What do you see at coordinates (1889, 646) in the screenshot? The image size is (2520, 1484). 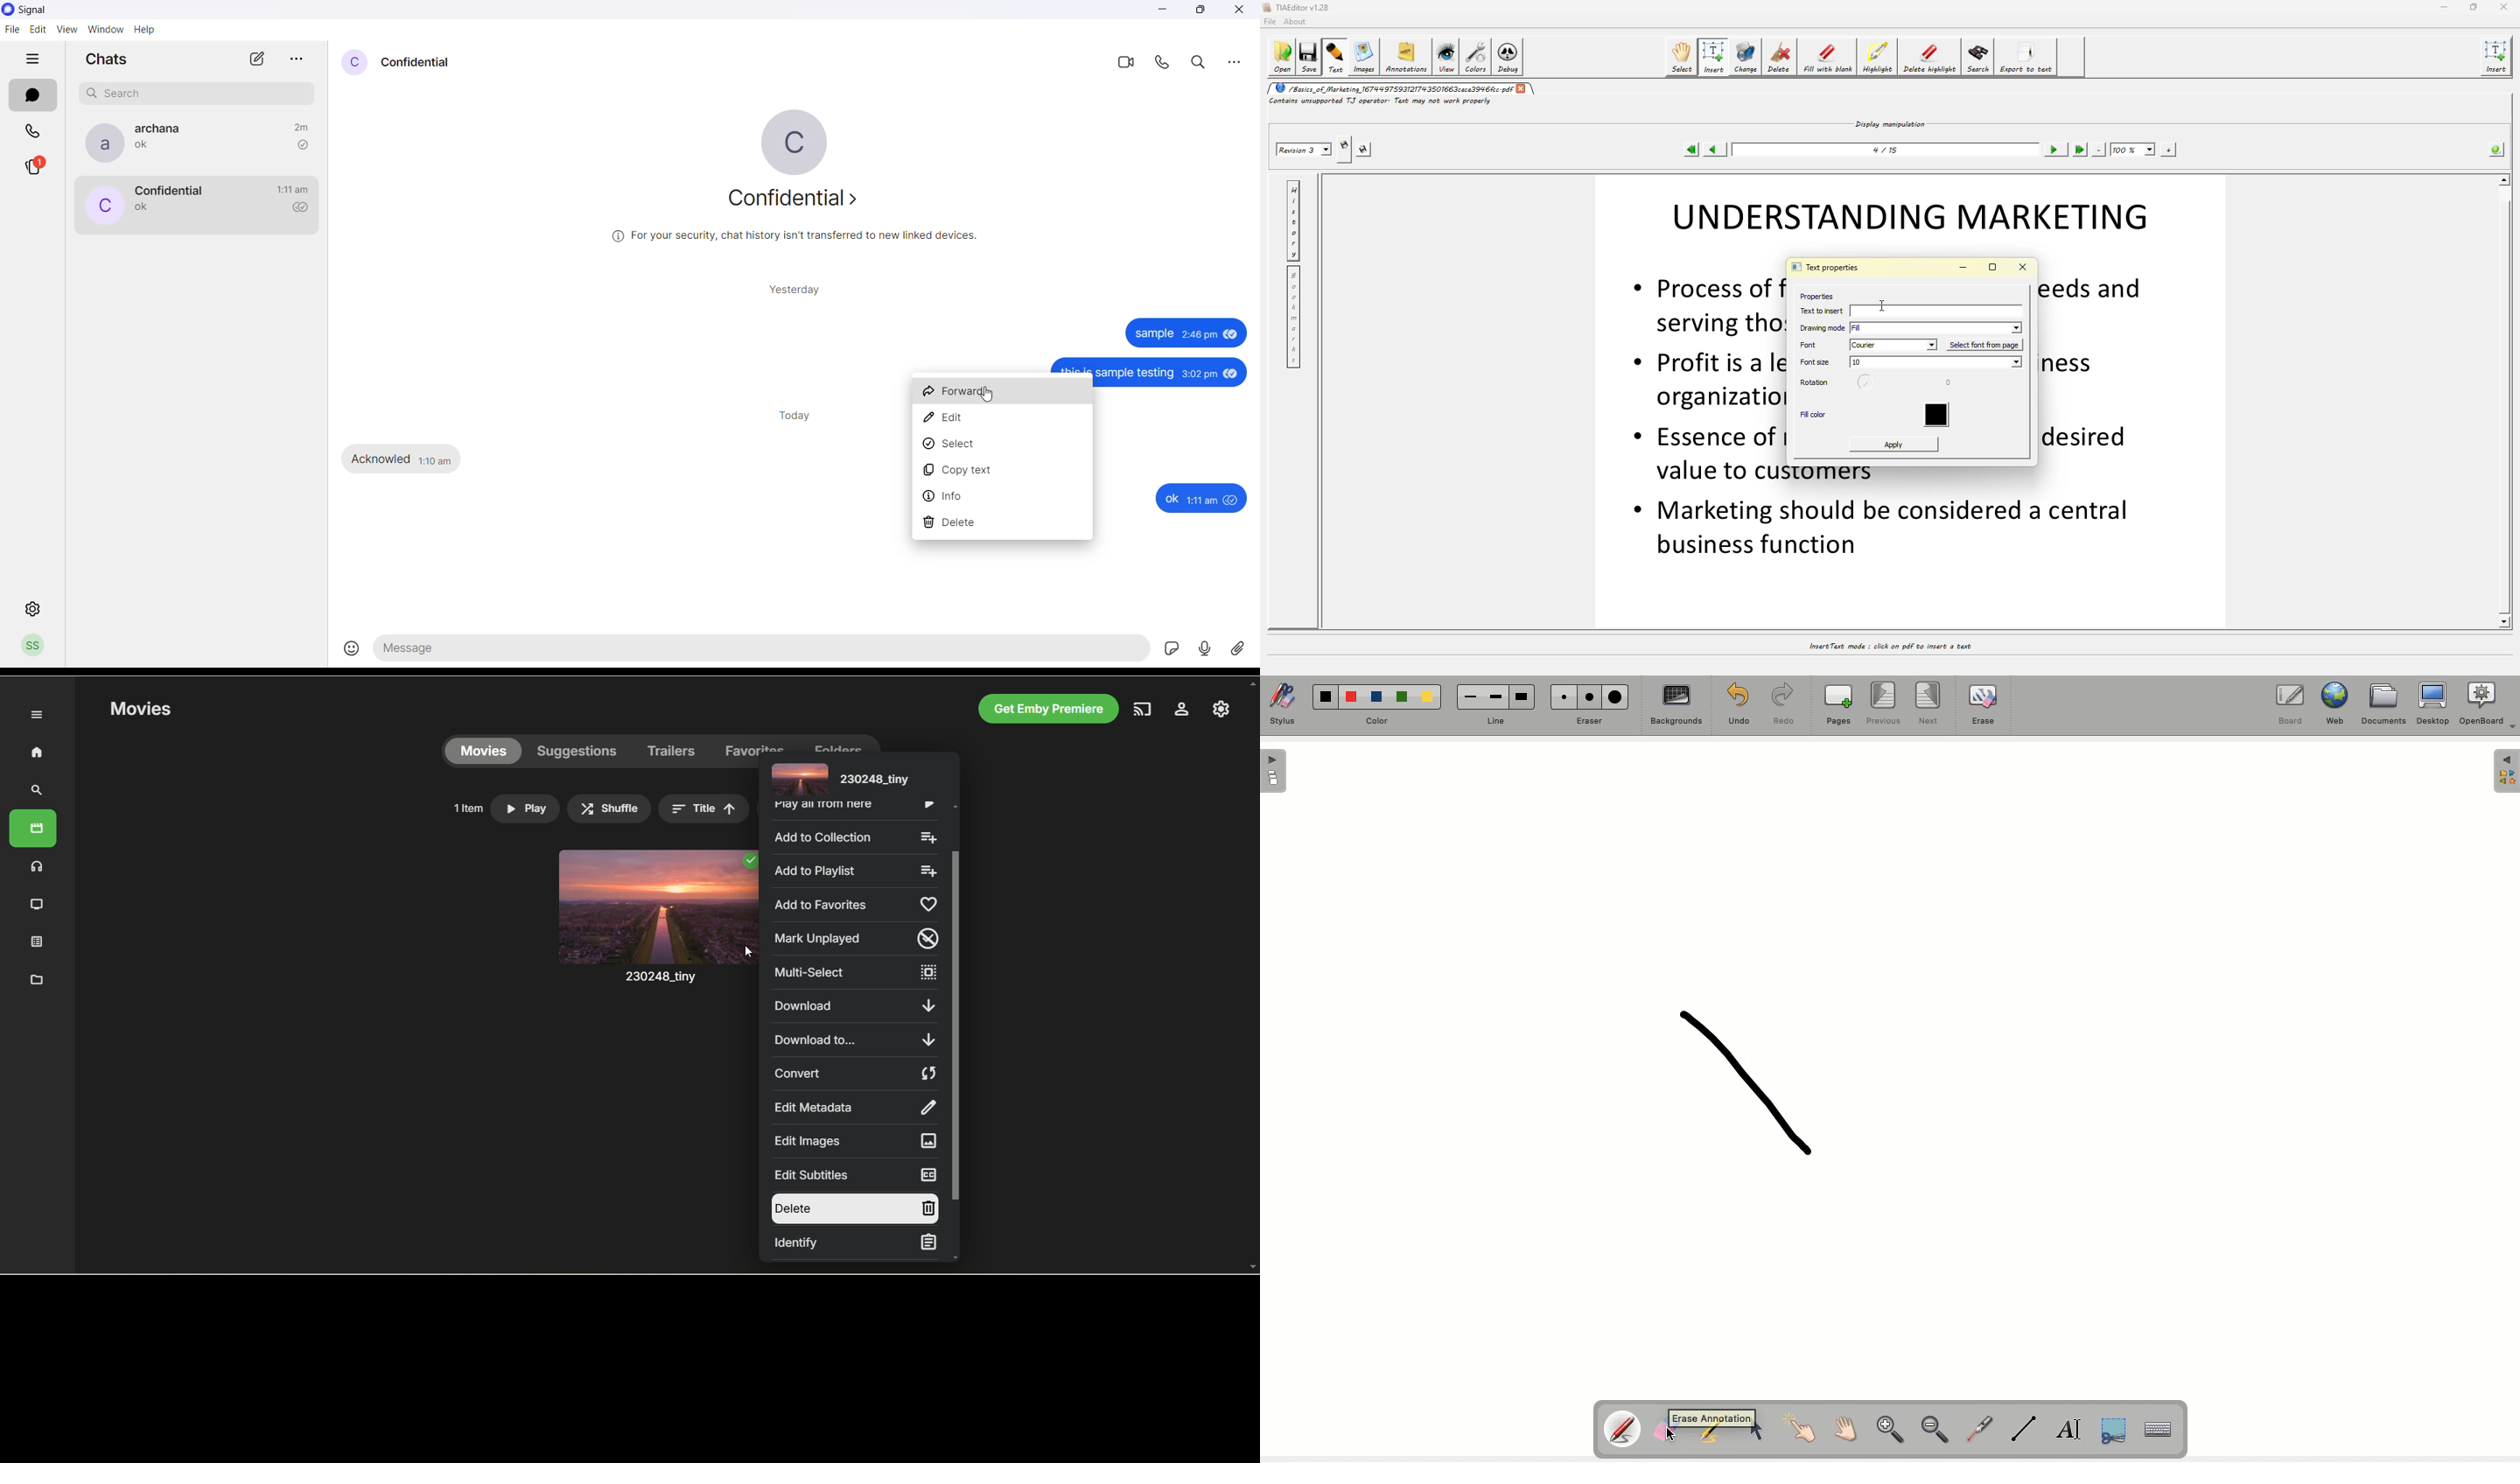 I see `insert text mode: click on pdf to insert a text` at bounding box center [1889, 646].